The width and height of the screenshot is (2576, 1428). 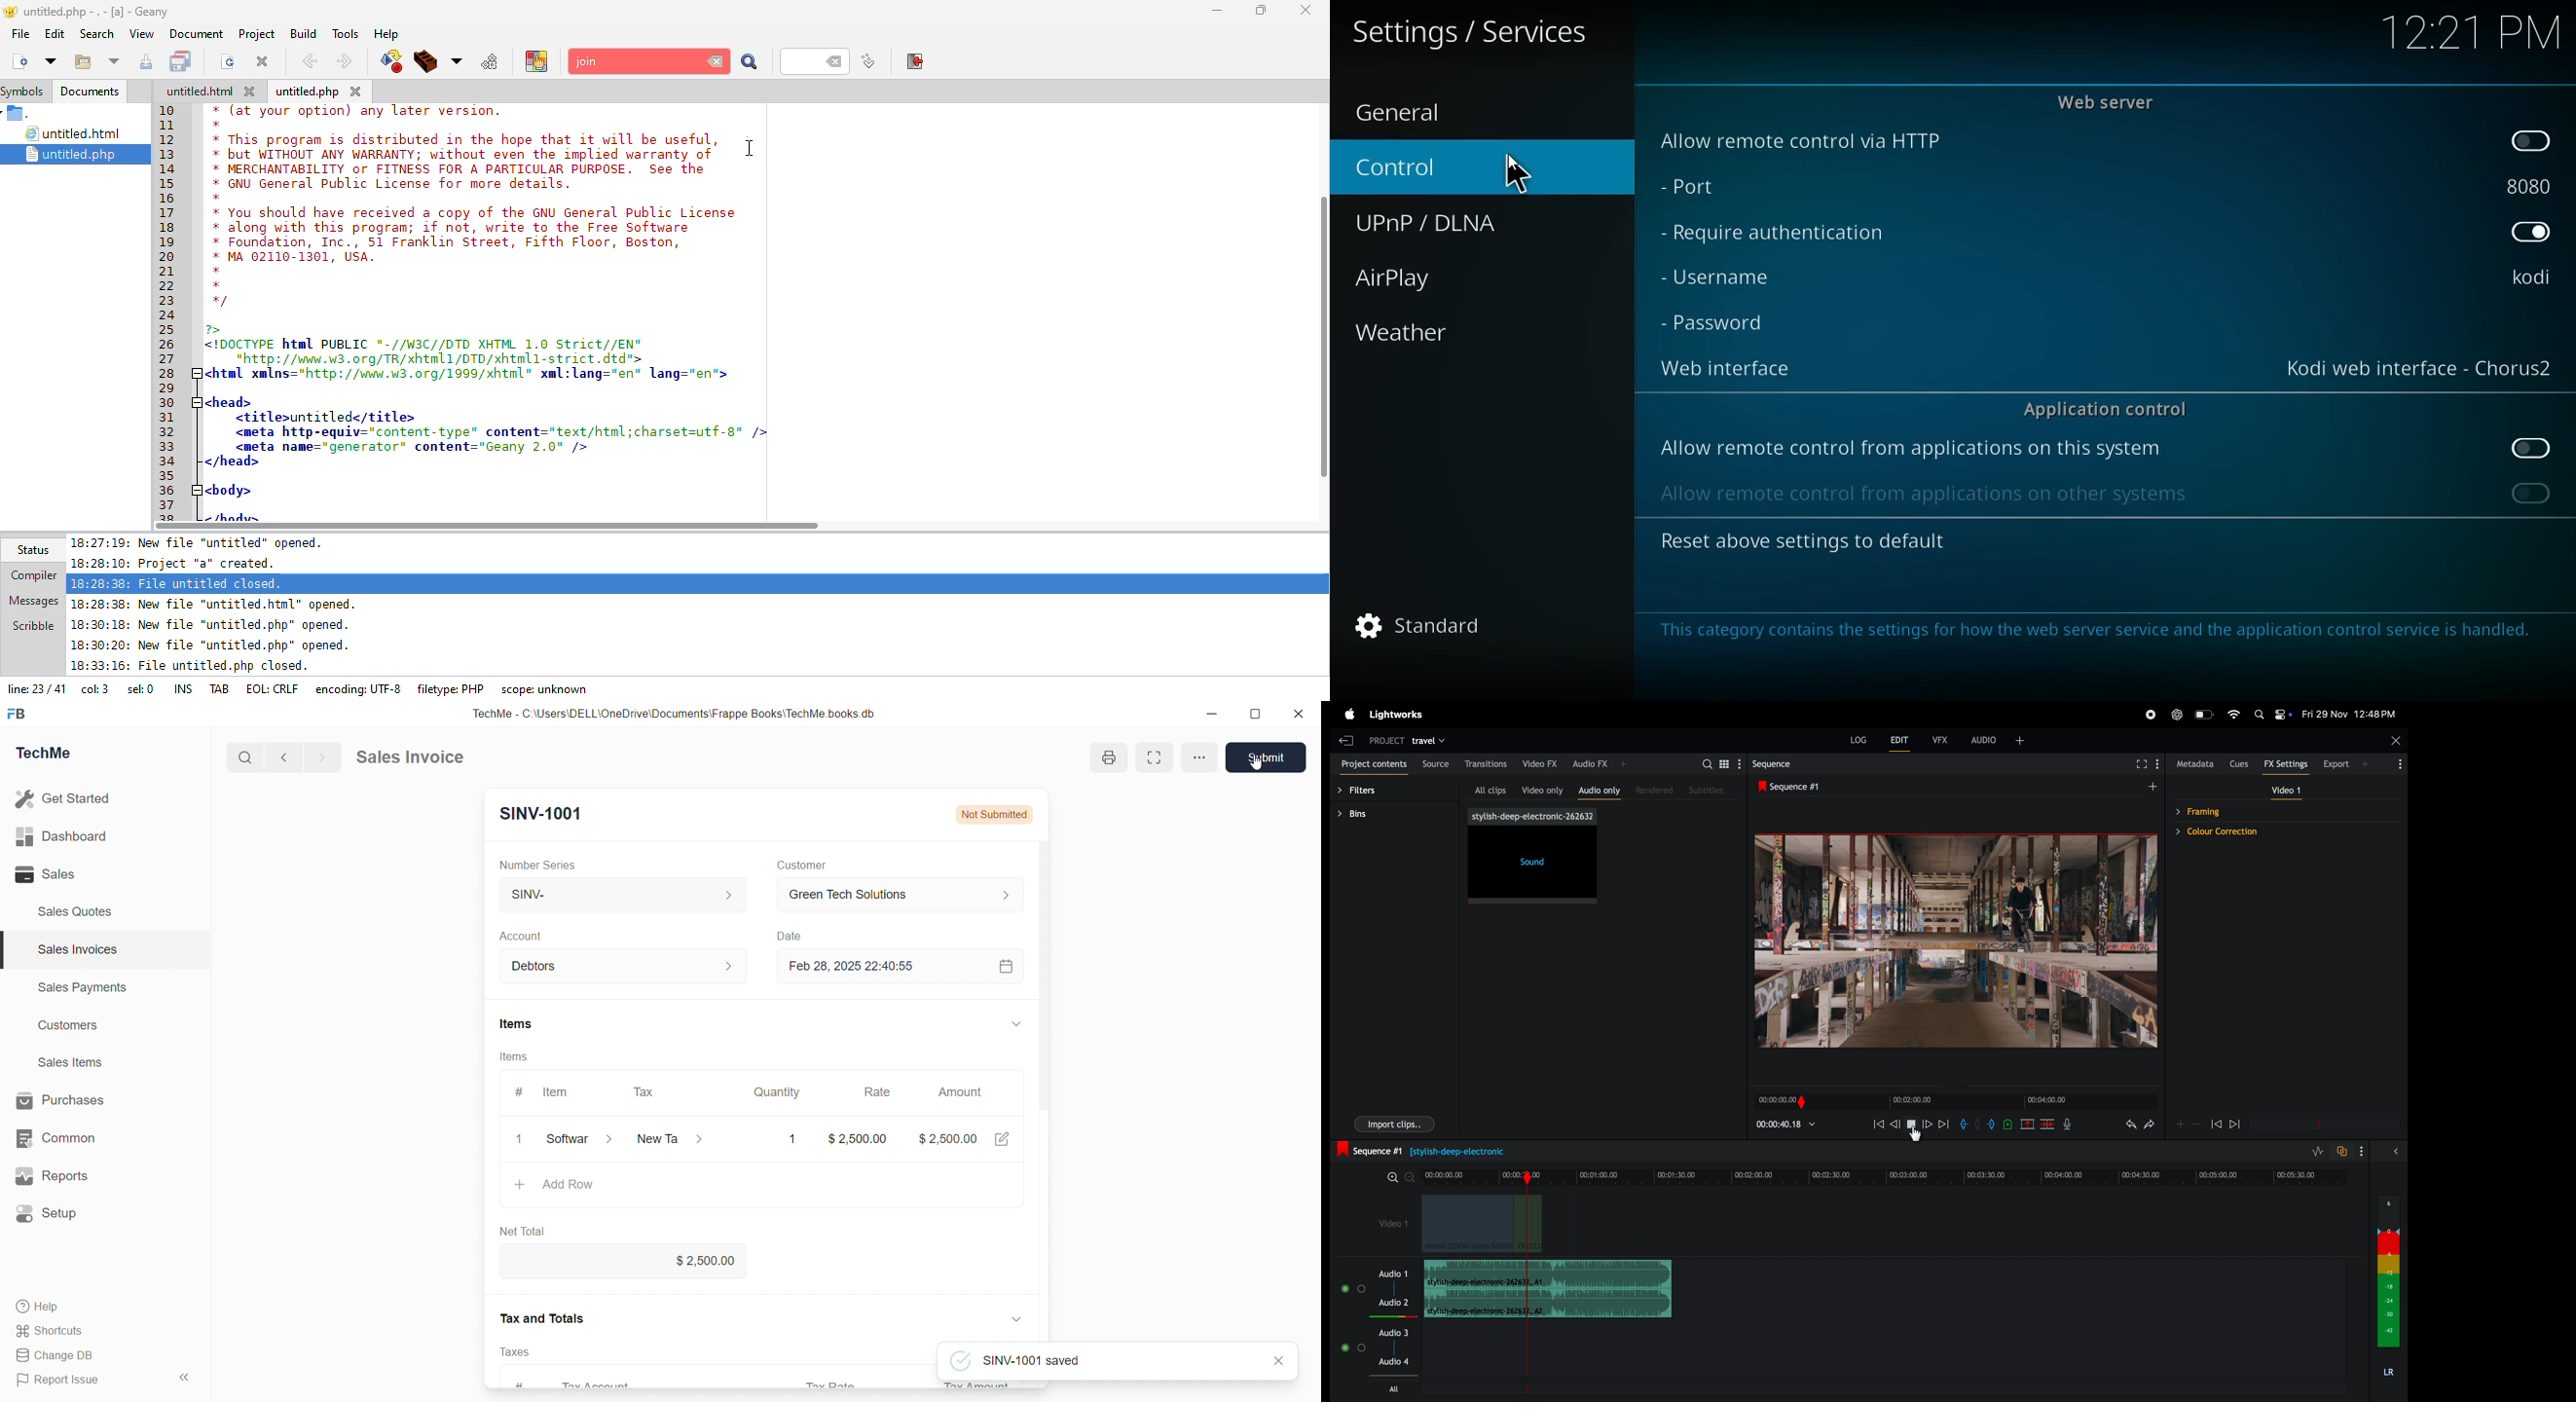 I want to click on SINV-1001, so click(x=544, y=815).